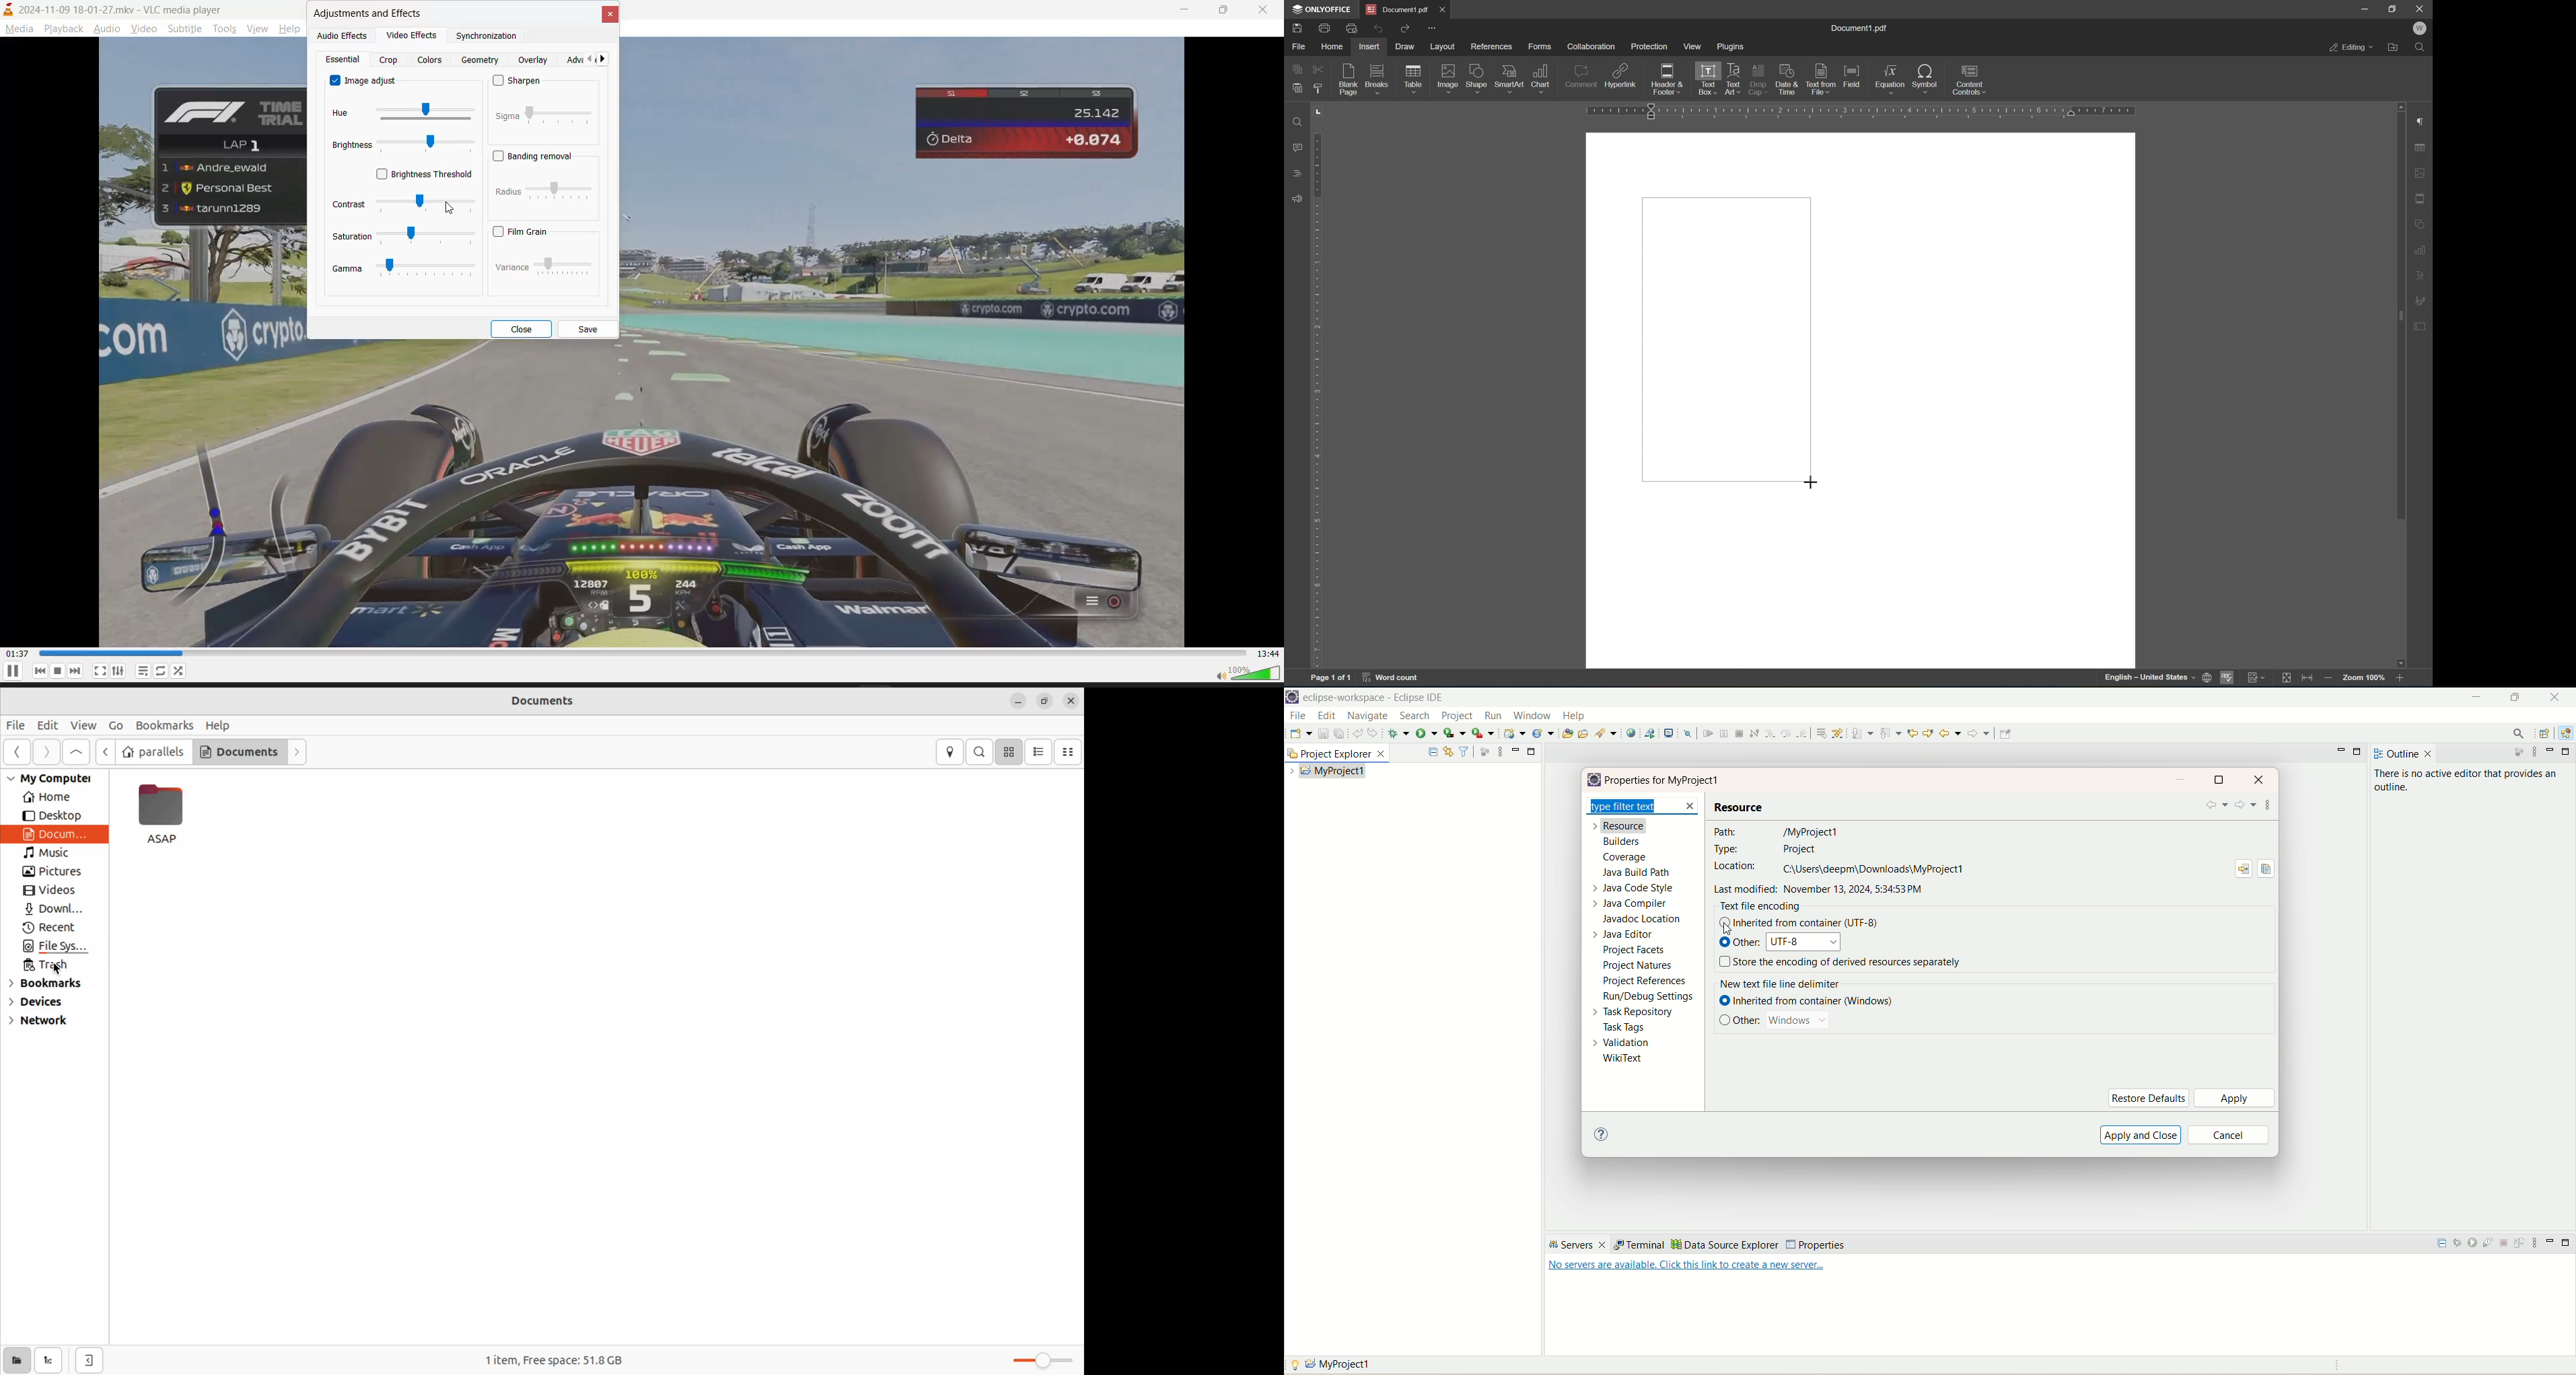  What do you see at coordinates (1621, 78) in the screenshot?
I see `hyperlink` at bounding box center [1621, 78].